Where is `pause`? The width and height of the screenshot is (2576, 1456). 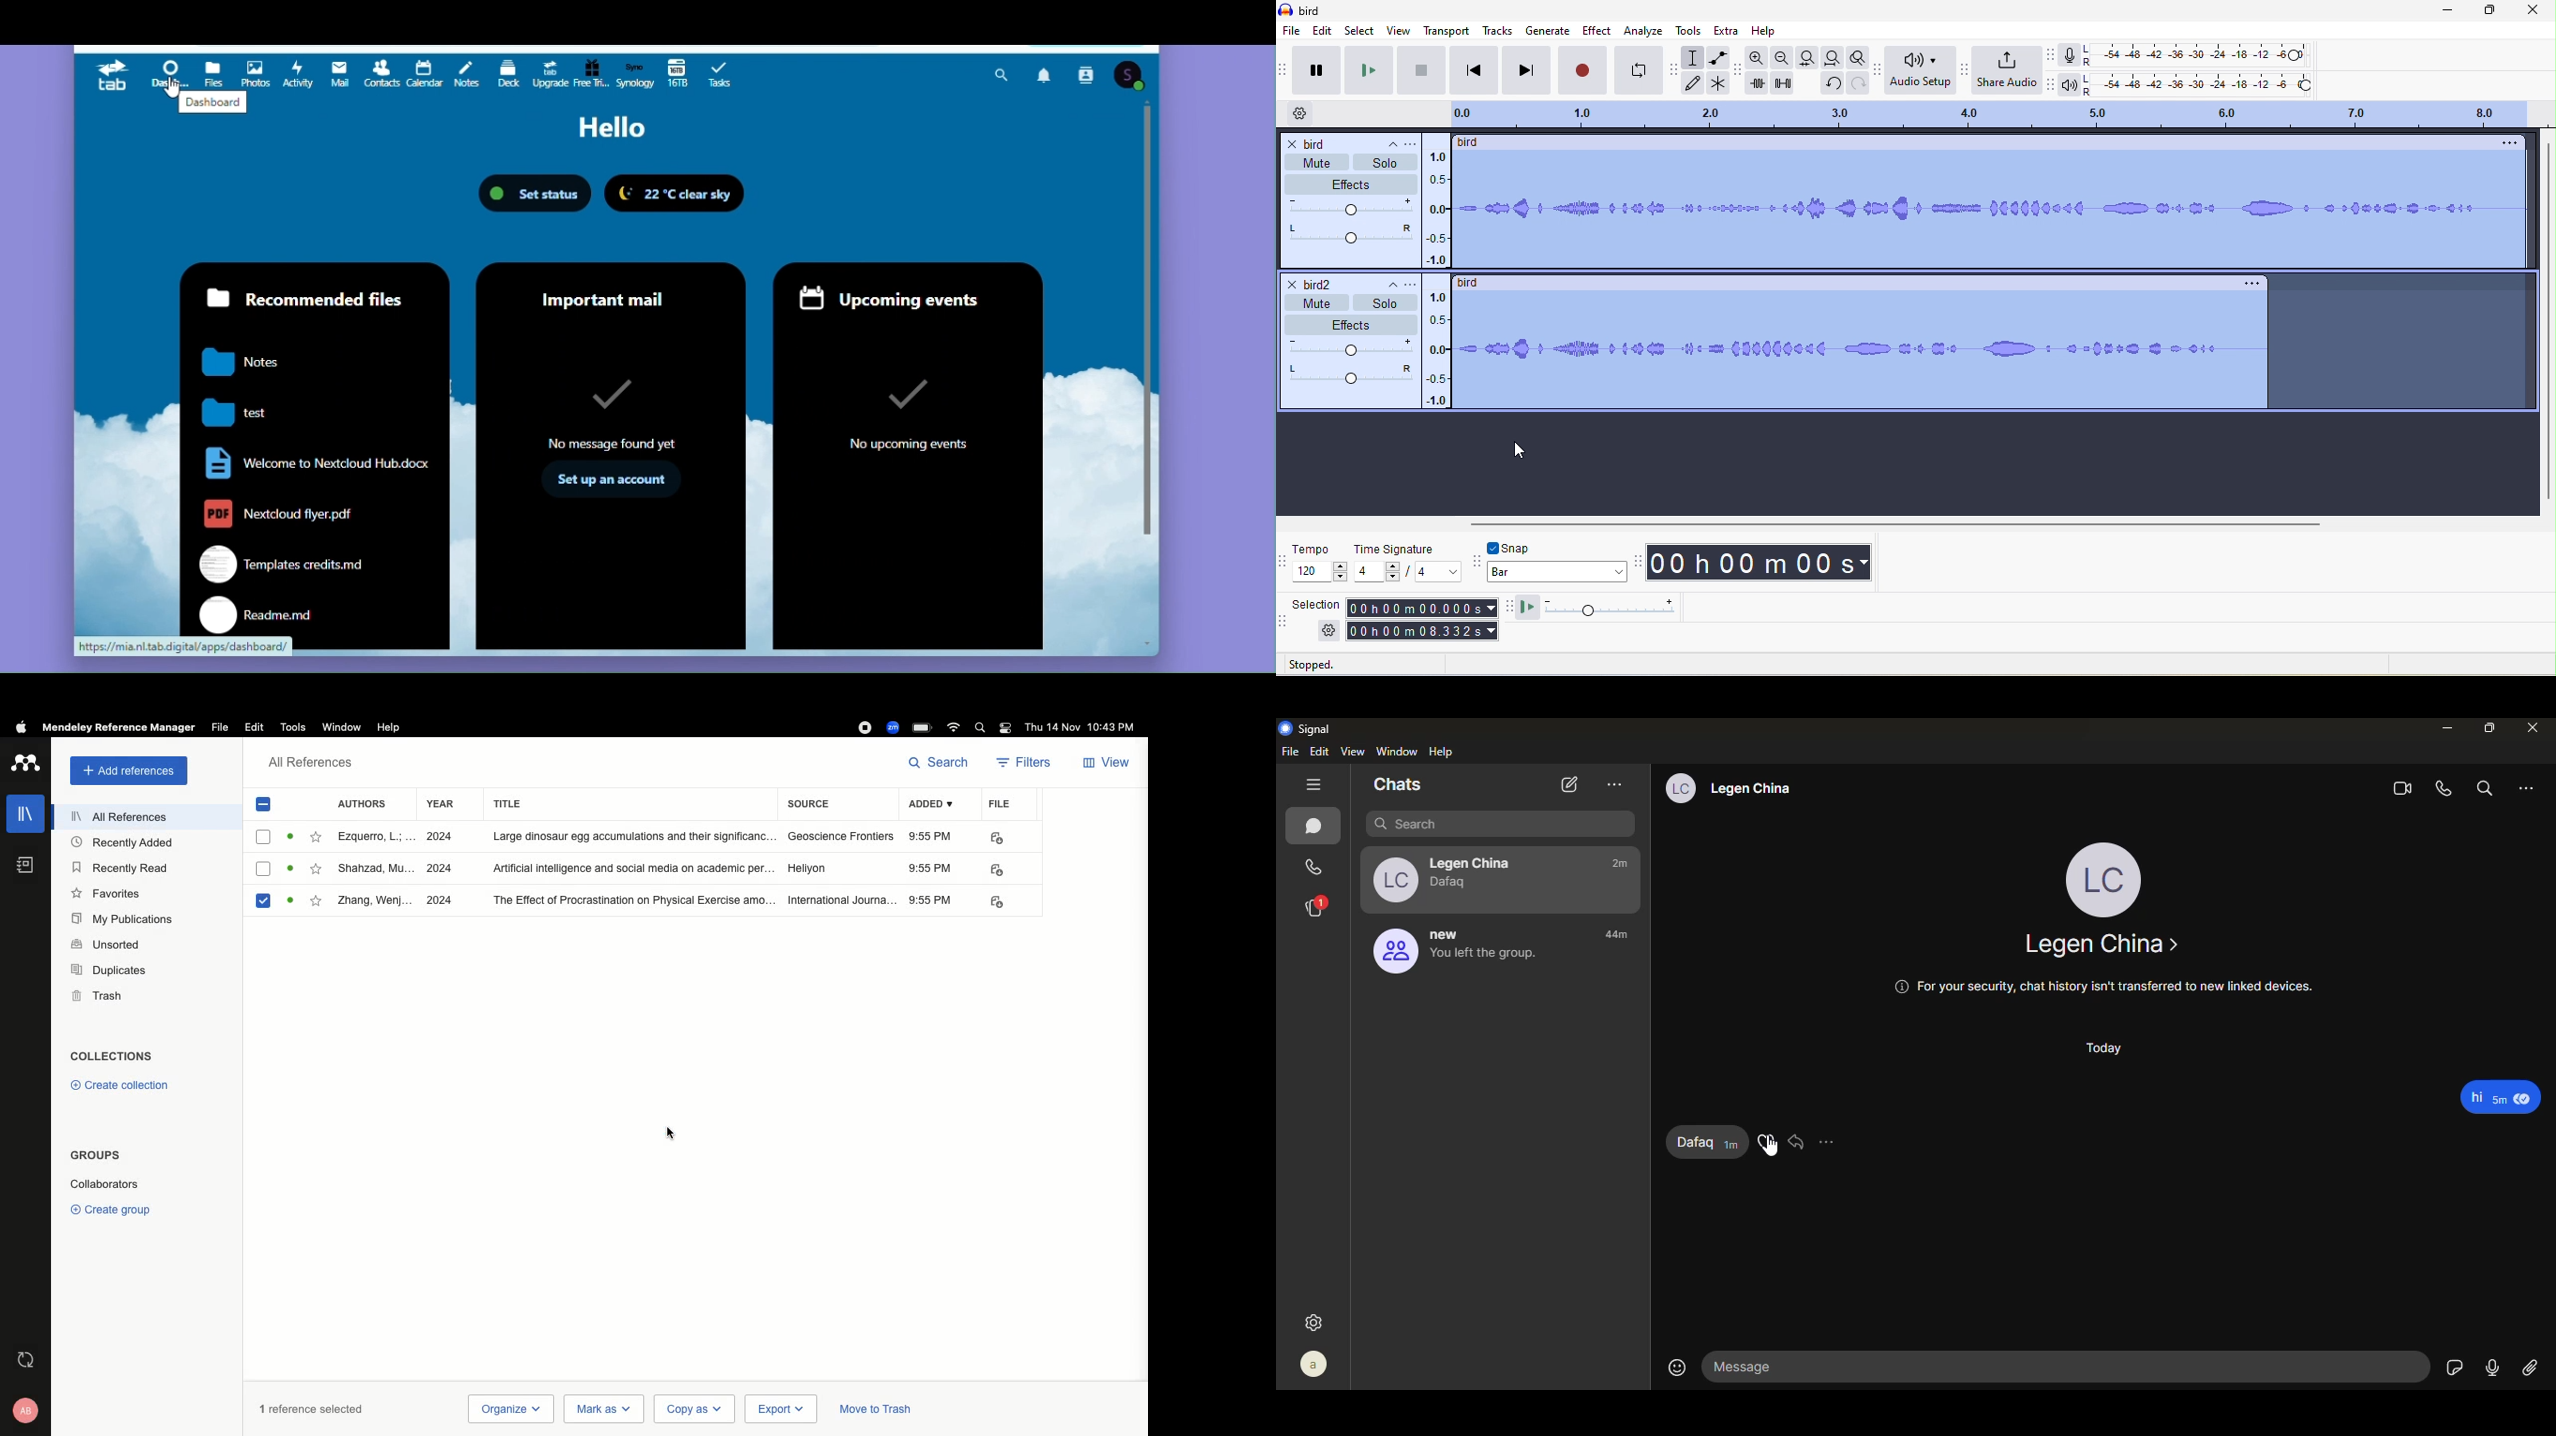 pause is located at coordinates (1315, 68).